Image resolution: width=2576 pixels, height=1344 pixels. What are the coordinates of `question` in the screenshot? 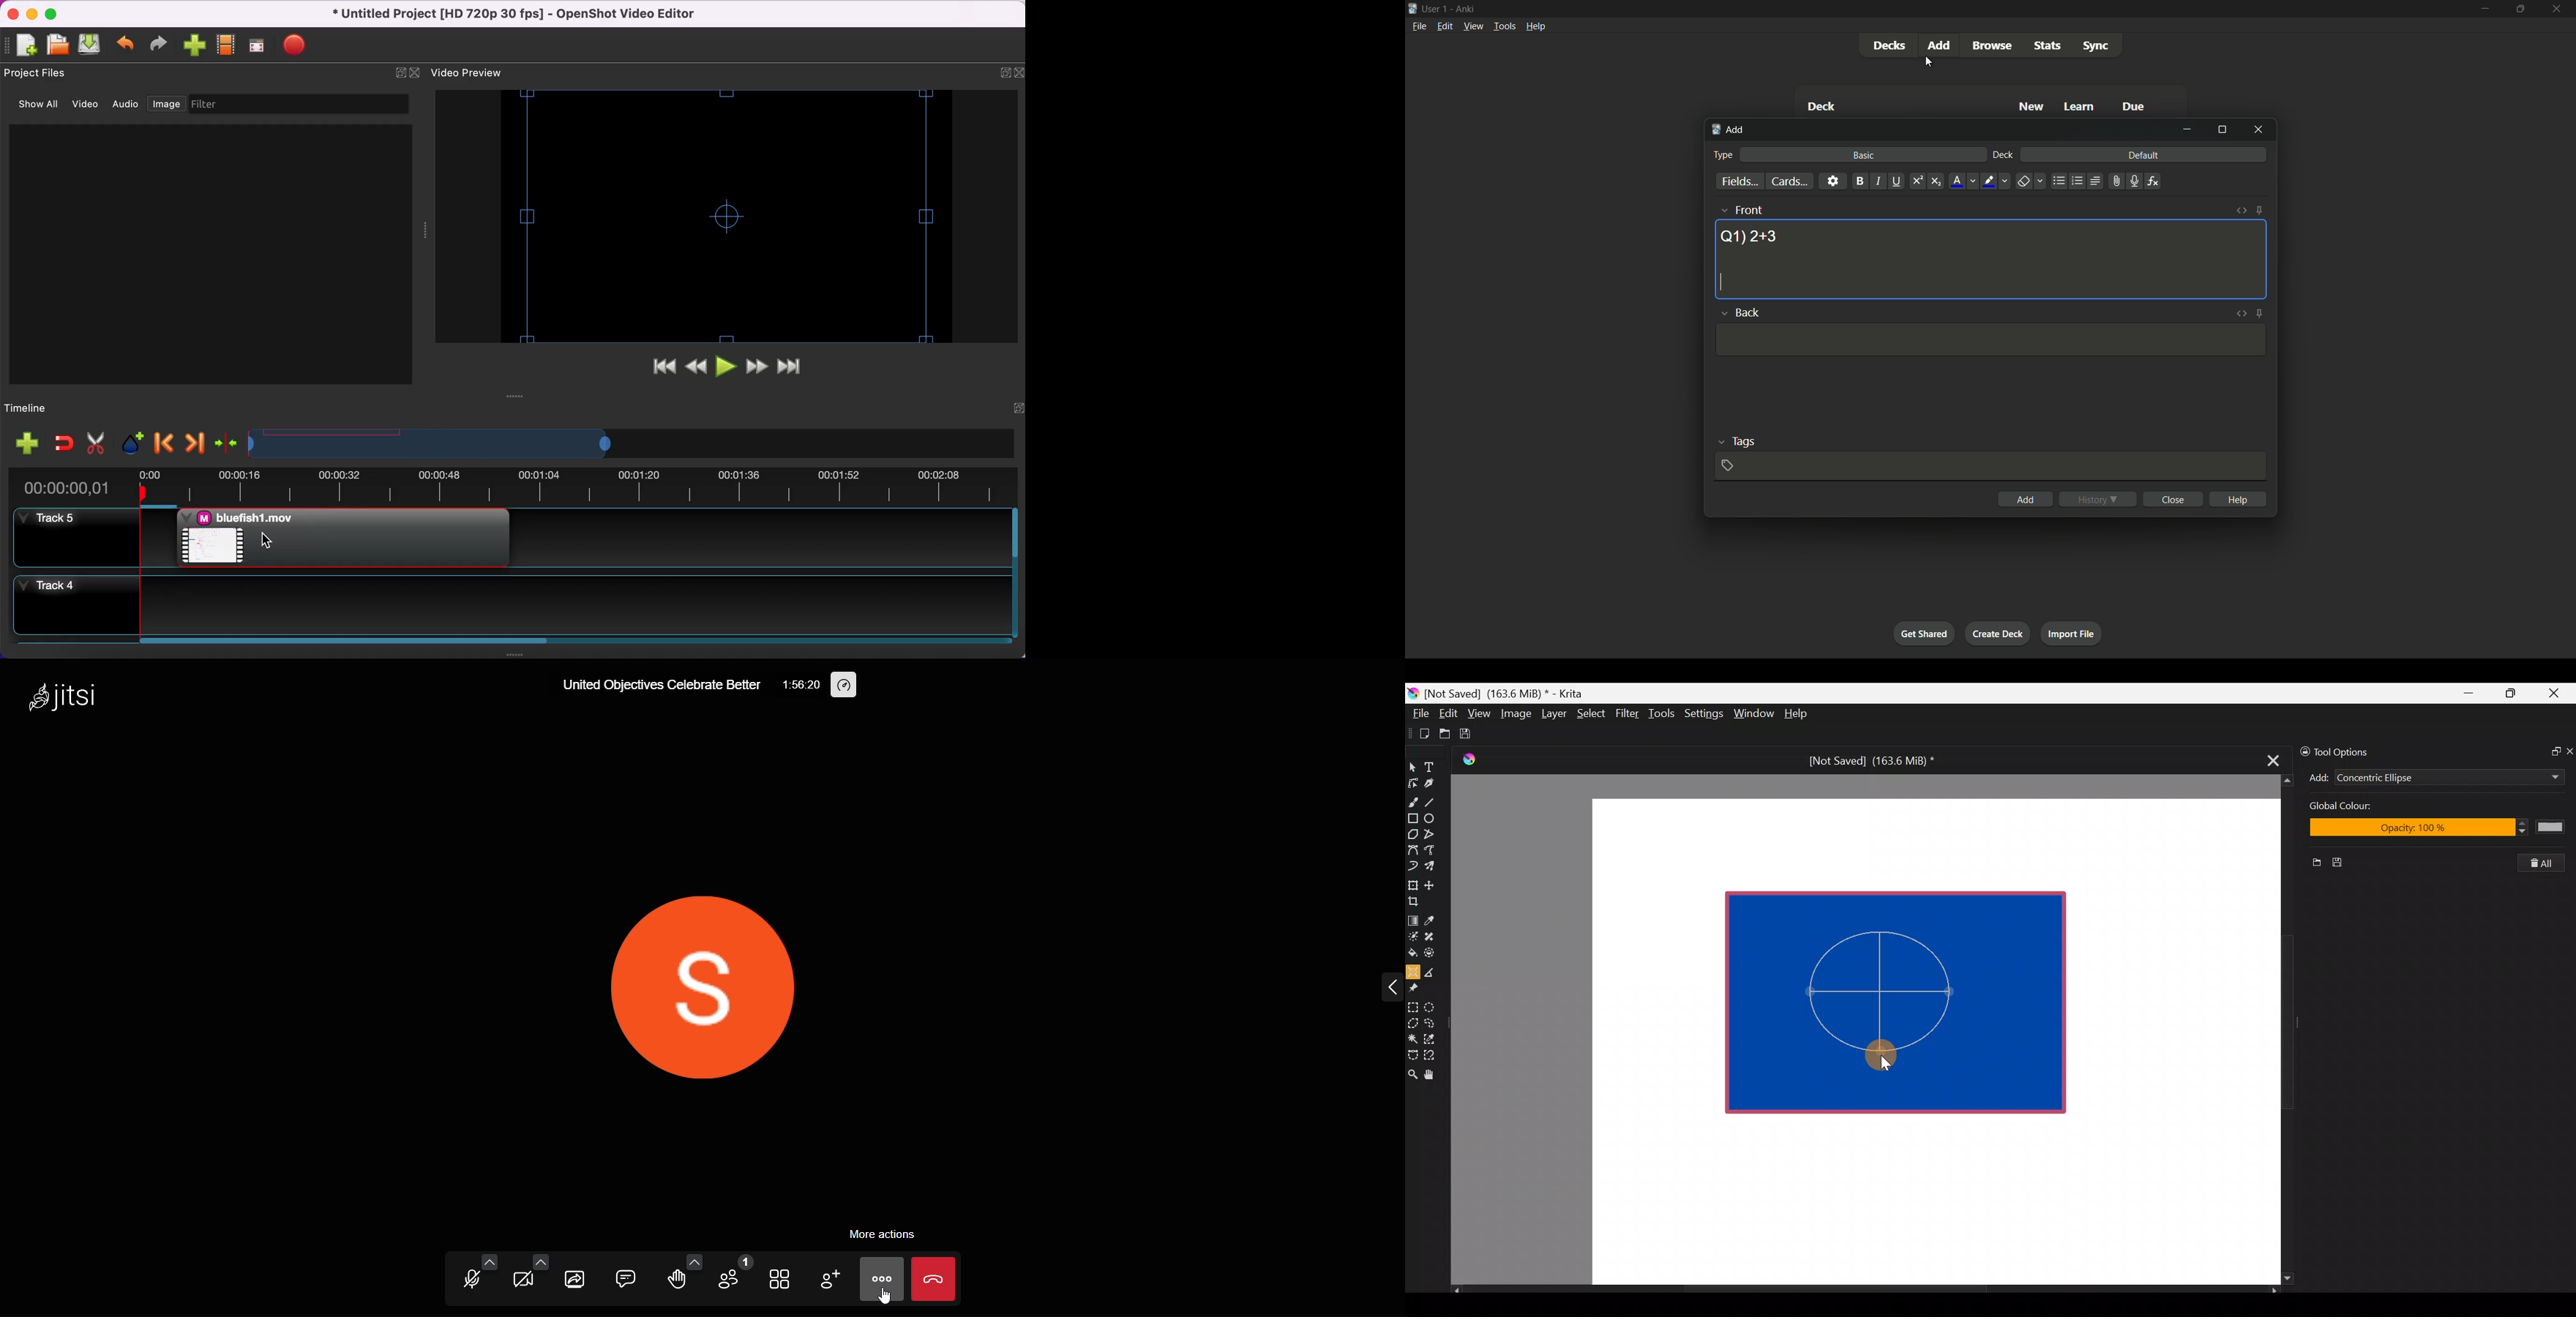 It's located at (1748, 235).